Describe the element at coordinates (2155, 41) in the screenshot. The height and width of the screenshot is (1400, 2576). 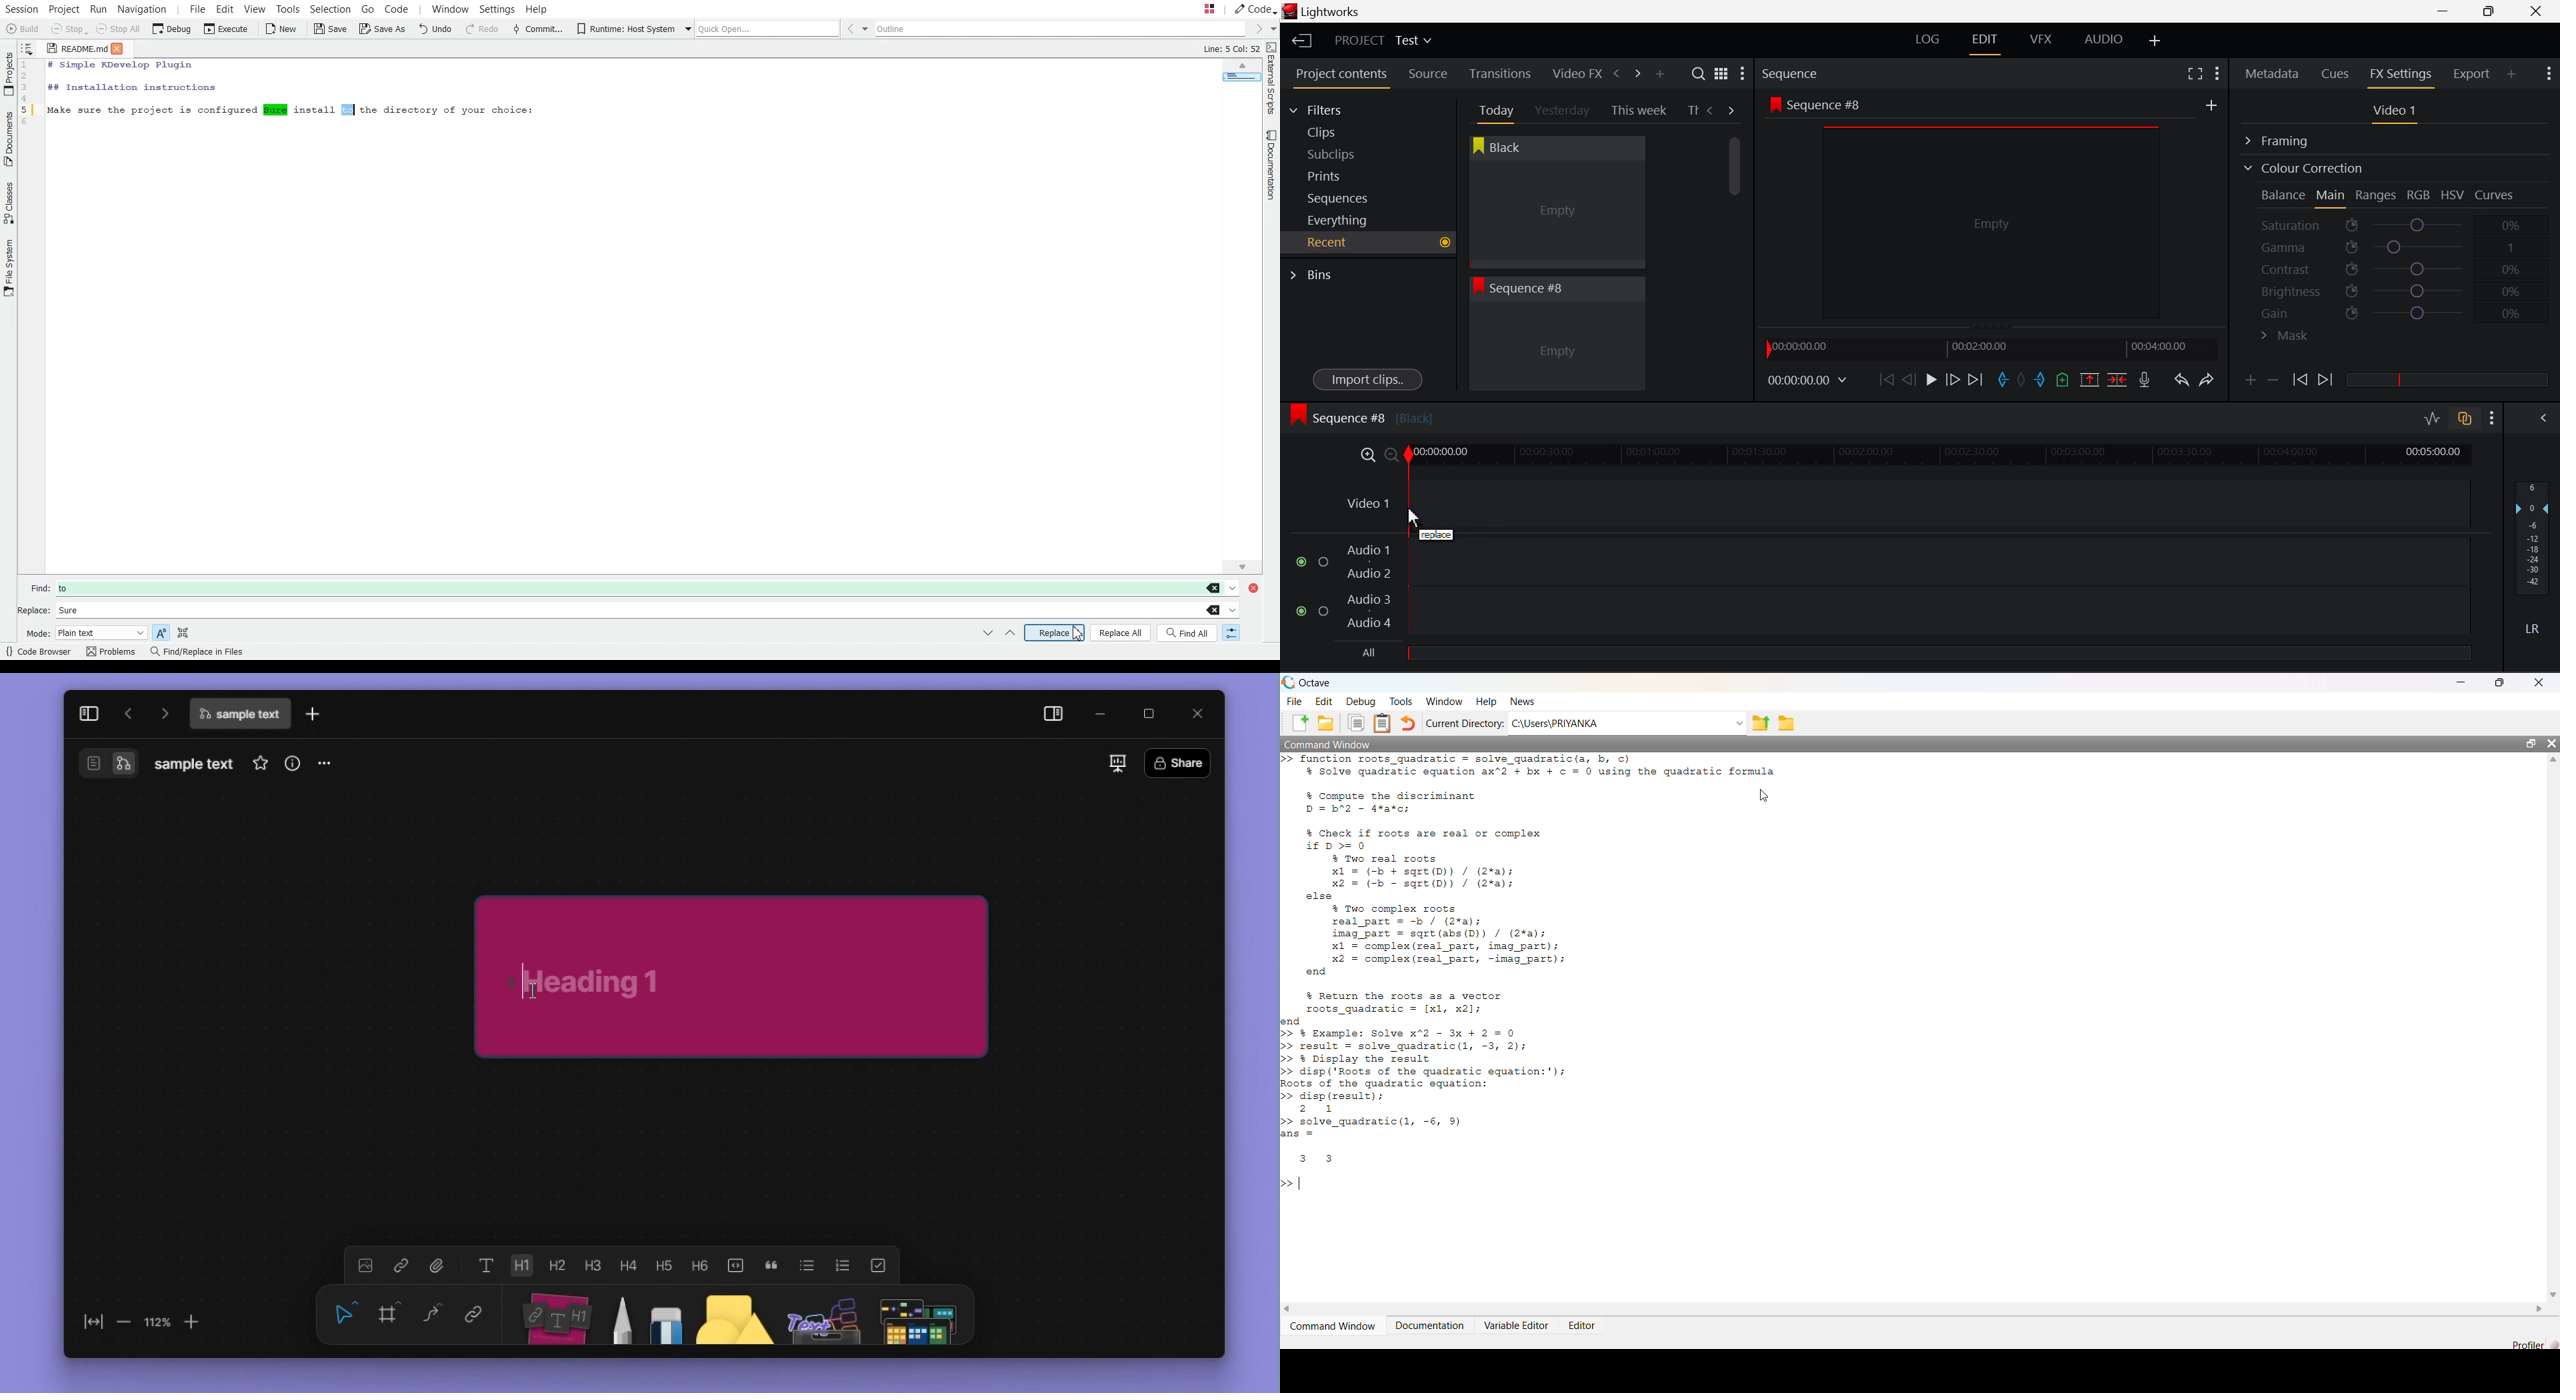
I see `Add Layout` at that location.